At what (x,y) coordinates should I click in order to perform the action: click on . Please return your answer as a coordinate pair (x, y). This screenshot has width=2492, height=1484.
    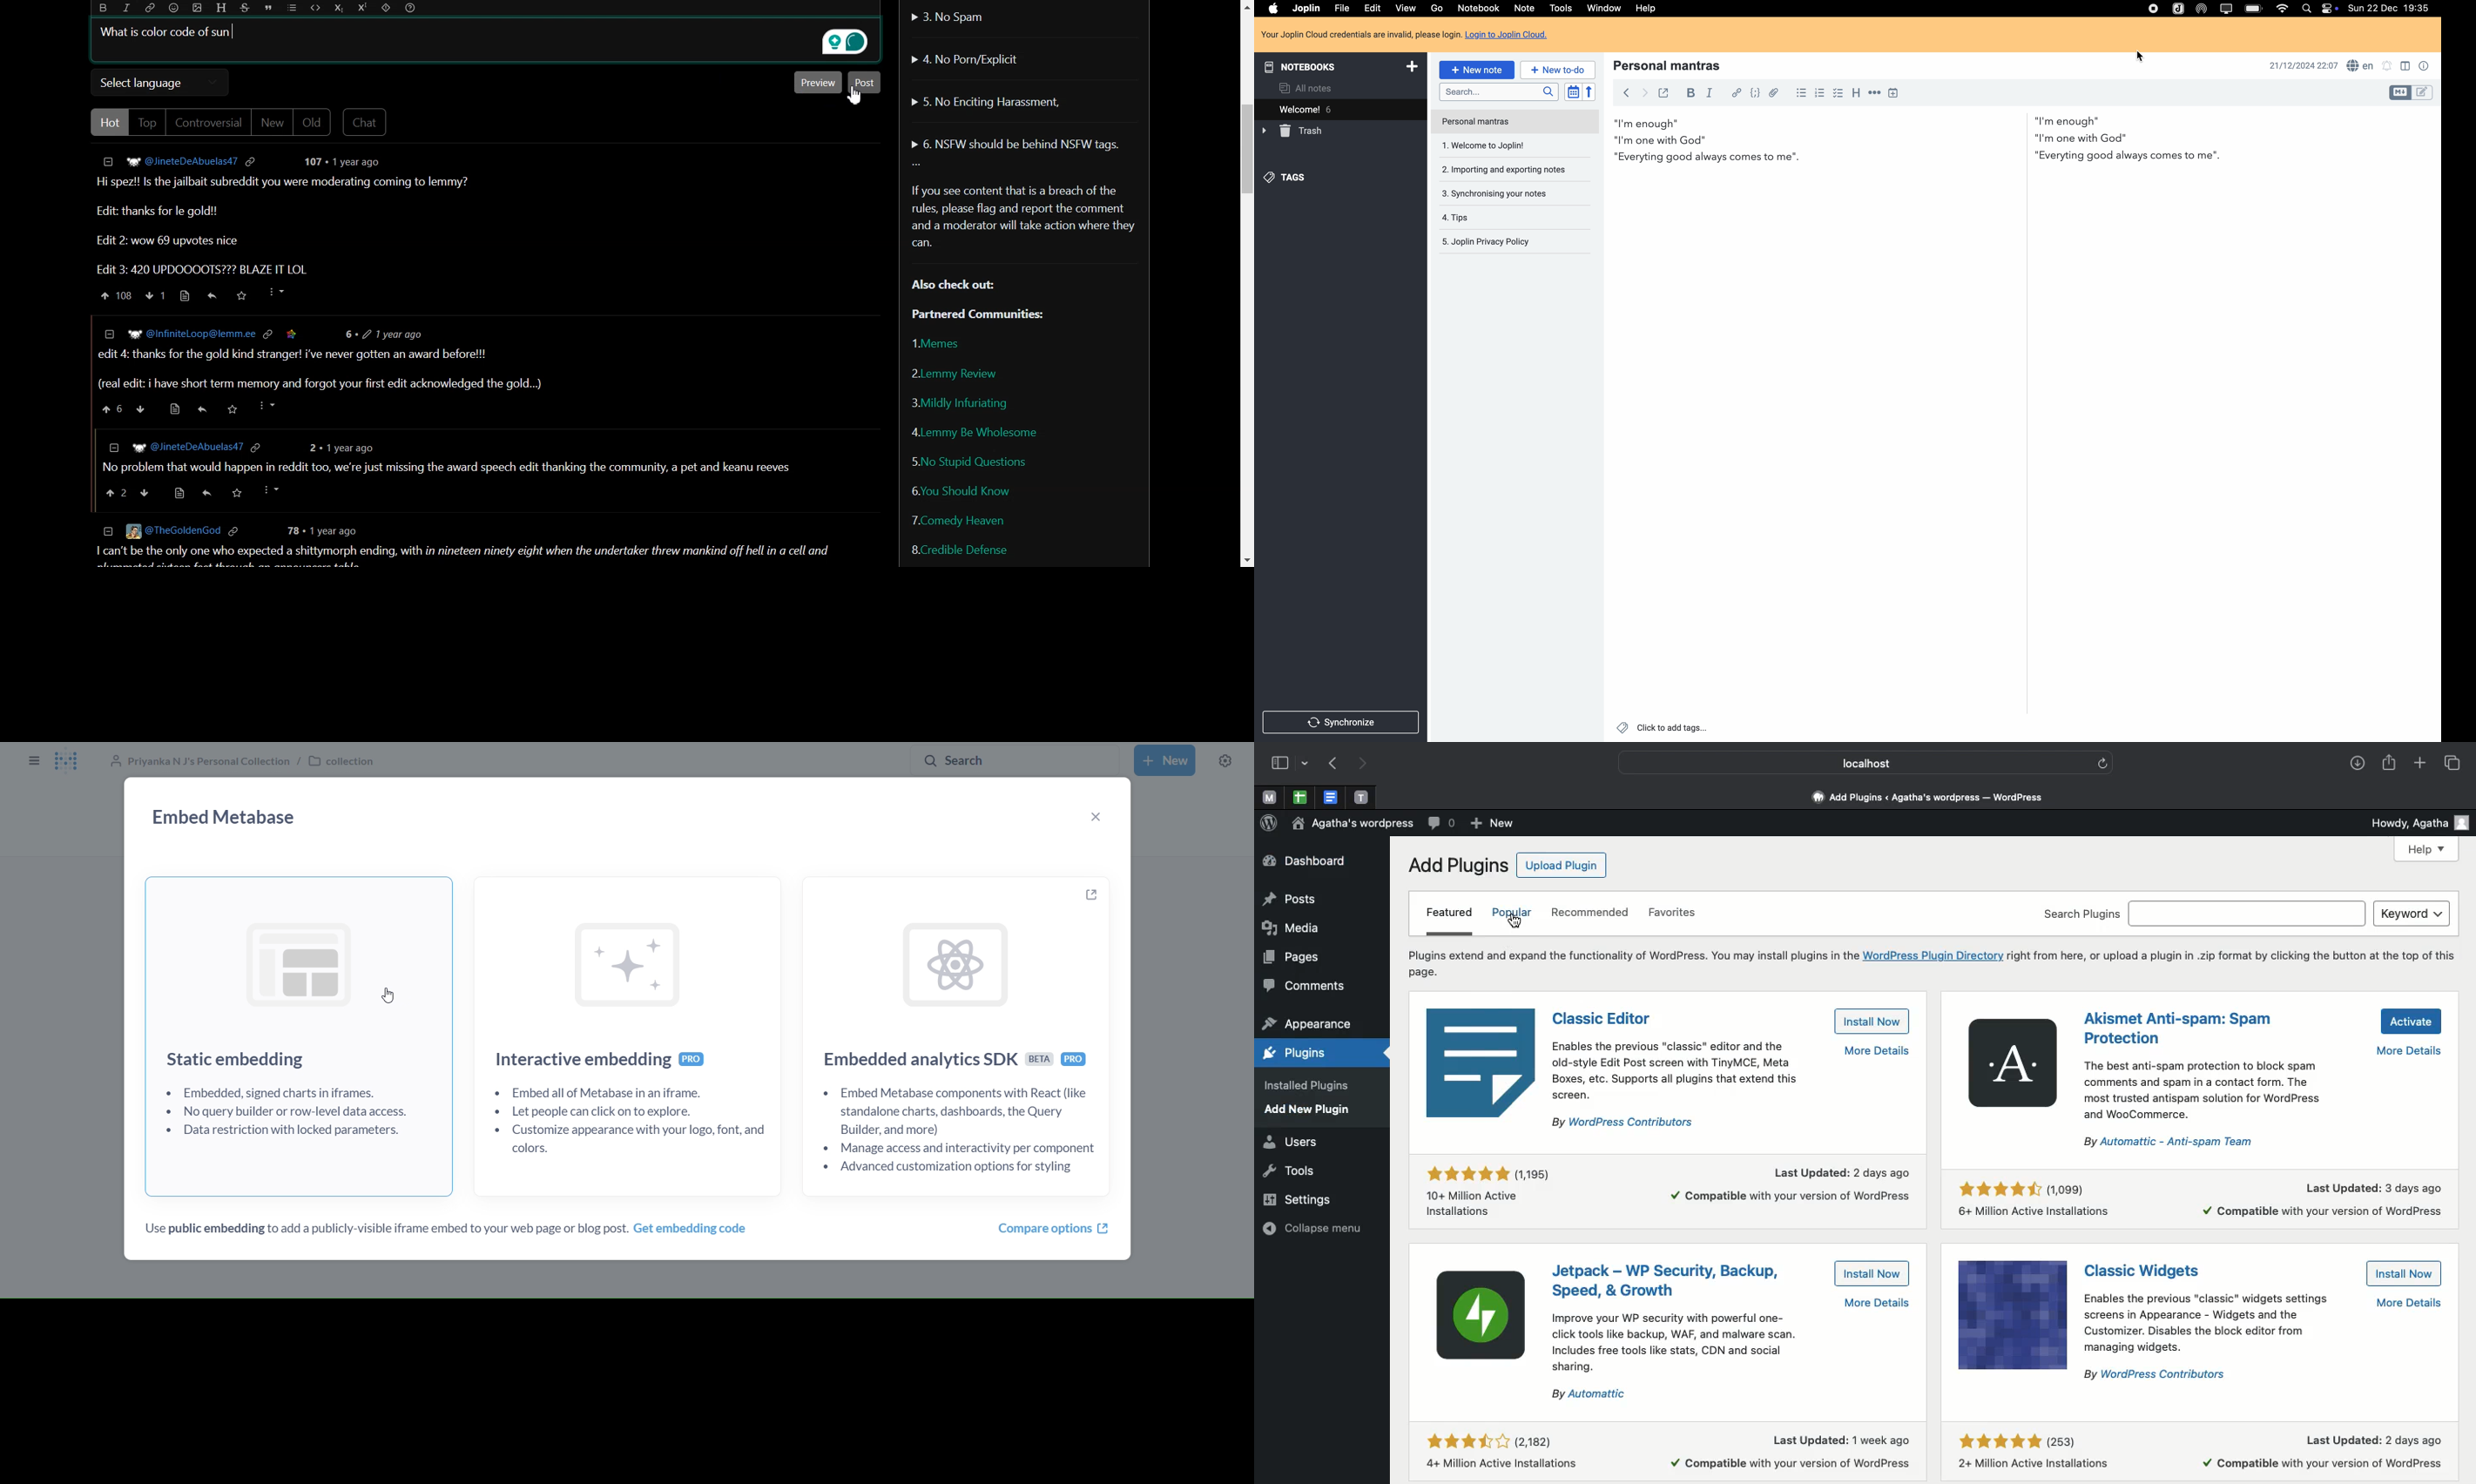
    Looking at the image, I should click on (206, 494).